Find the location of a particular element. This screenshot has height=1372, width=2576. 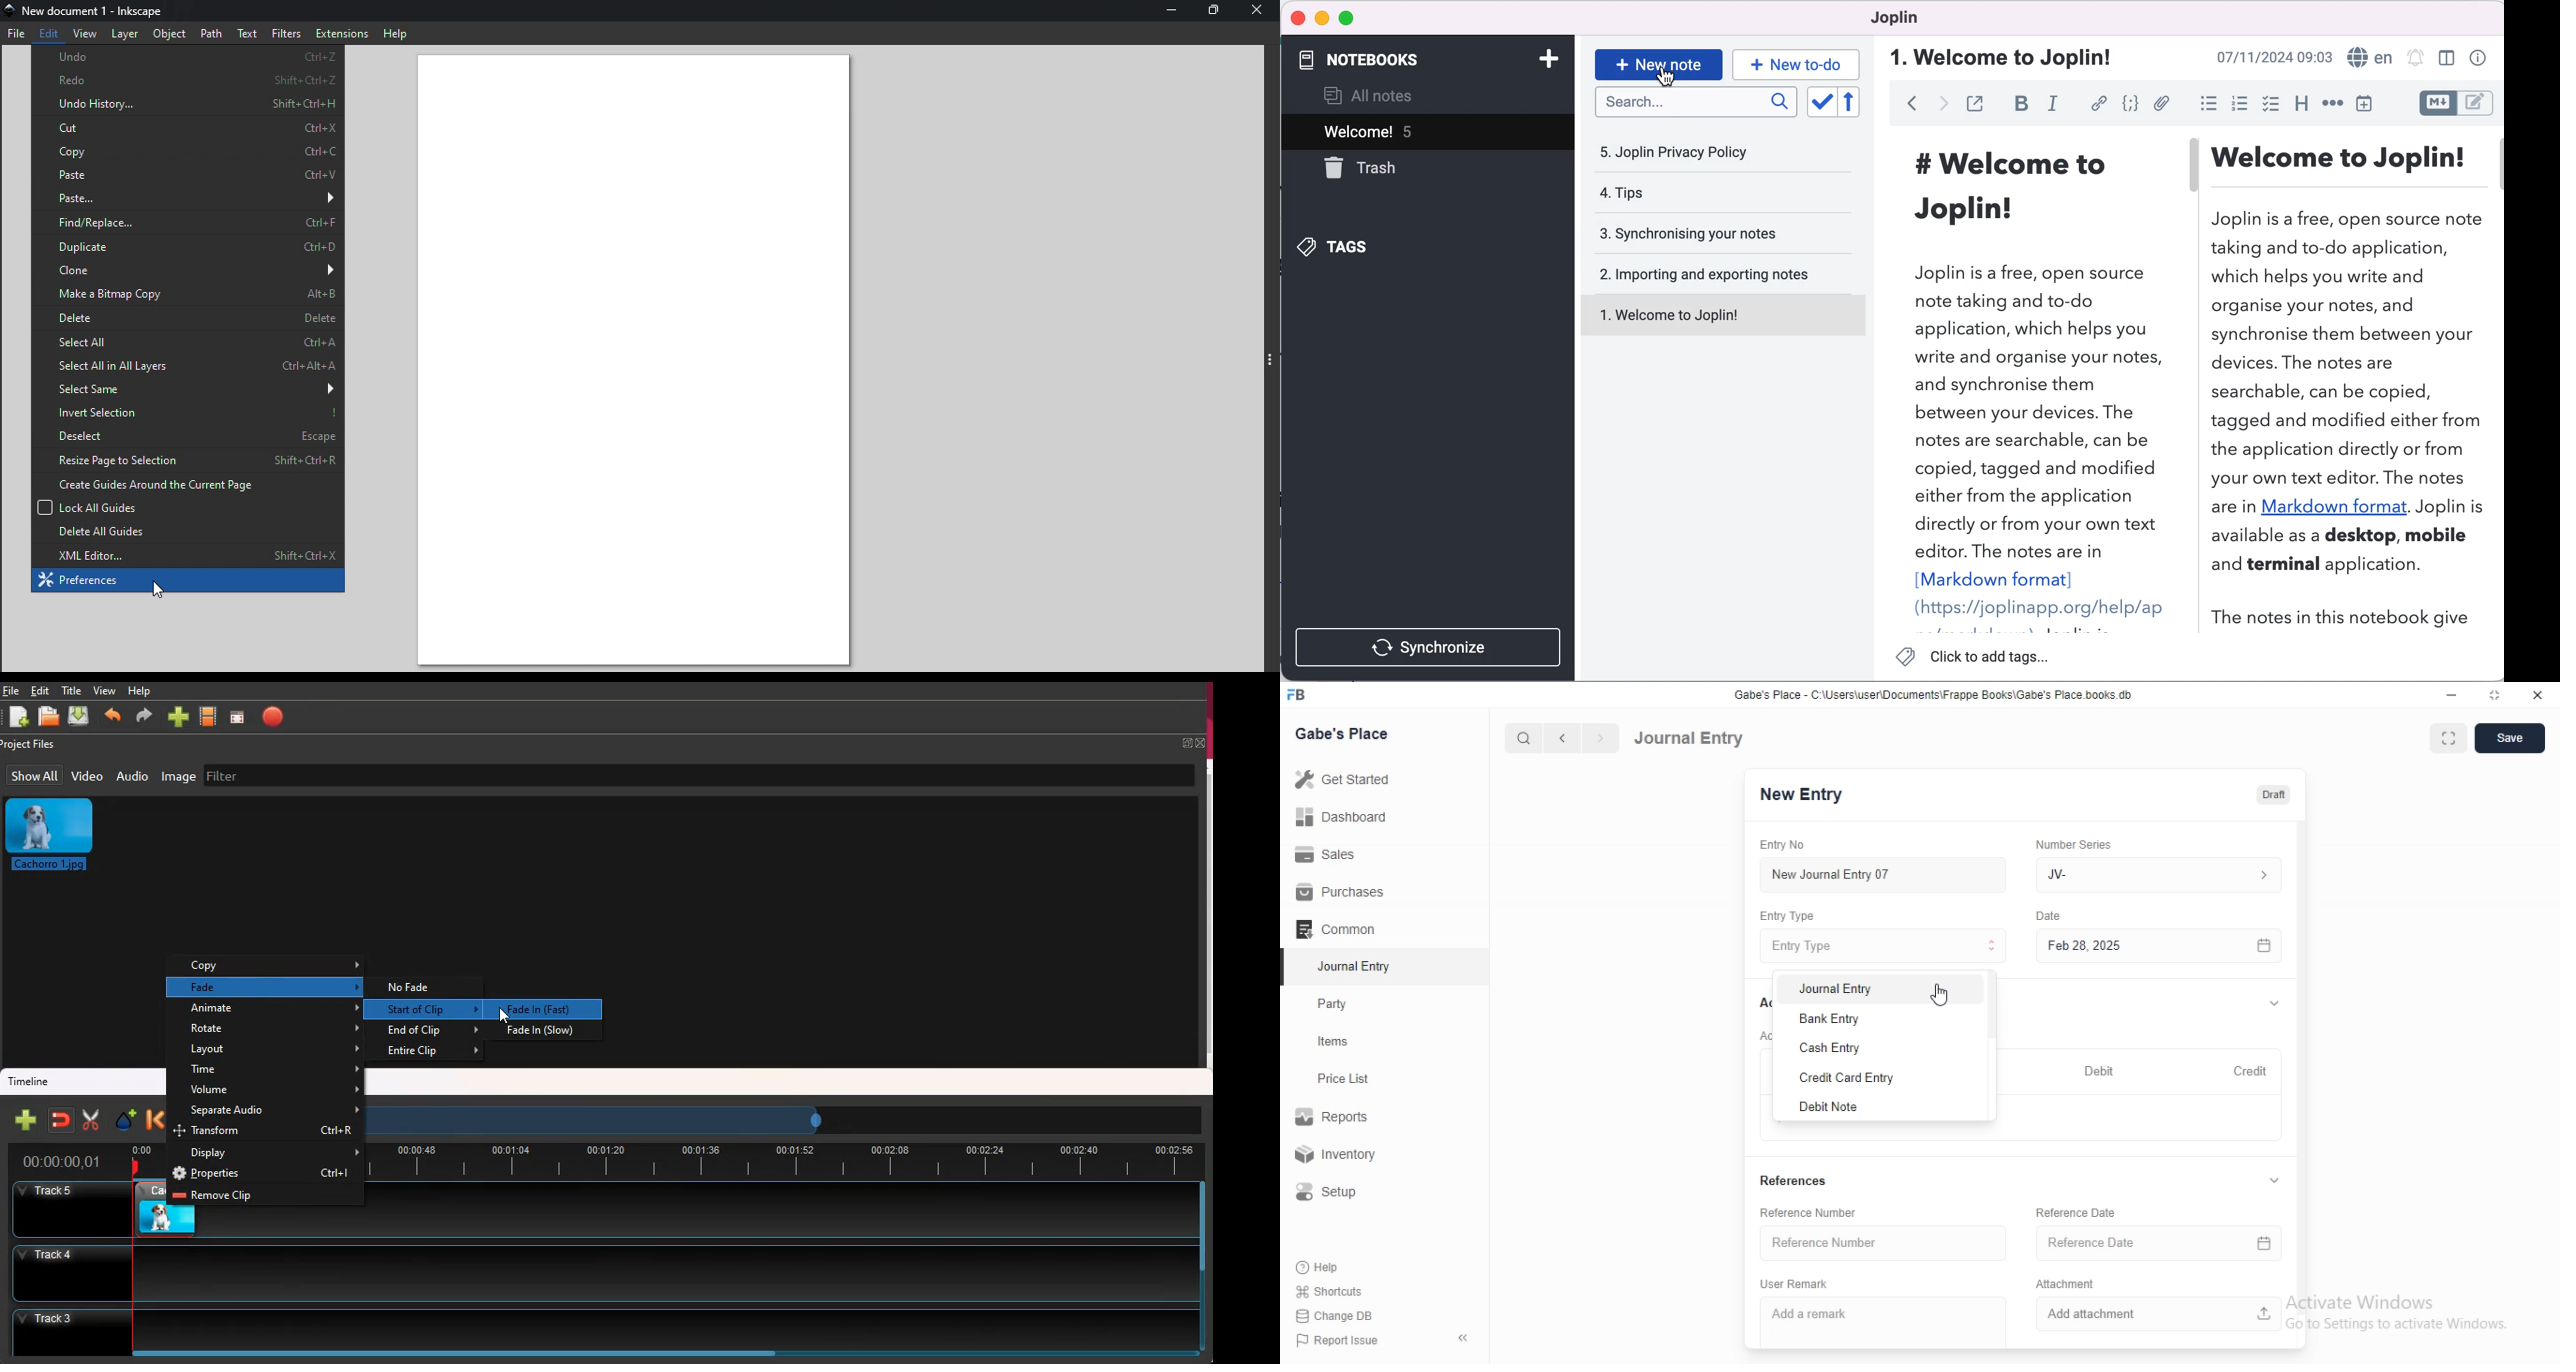

« is located at coordinates (1465, 1339).